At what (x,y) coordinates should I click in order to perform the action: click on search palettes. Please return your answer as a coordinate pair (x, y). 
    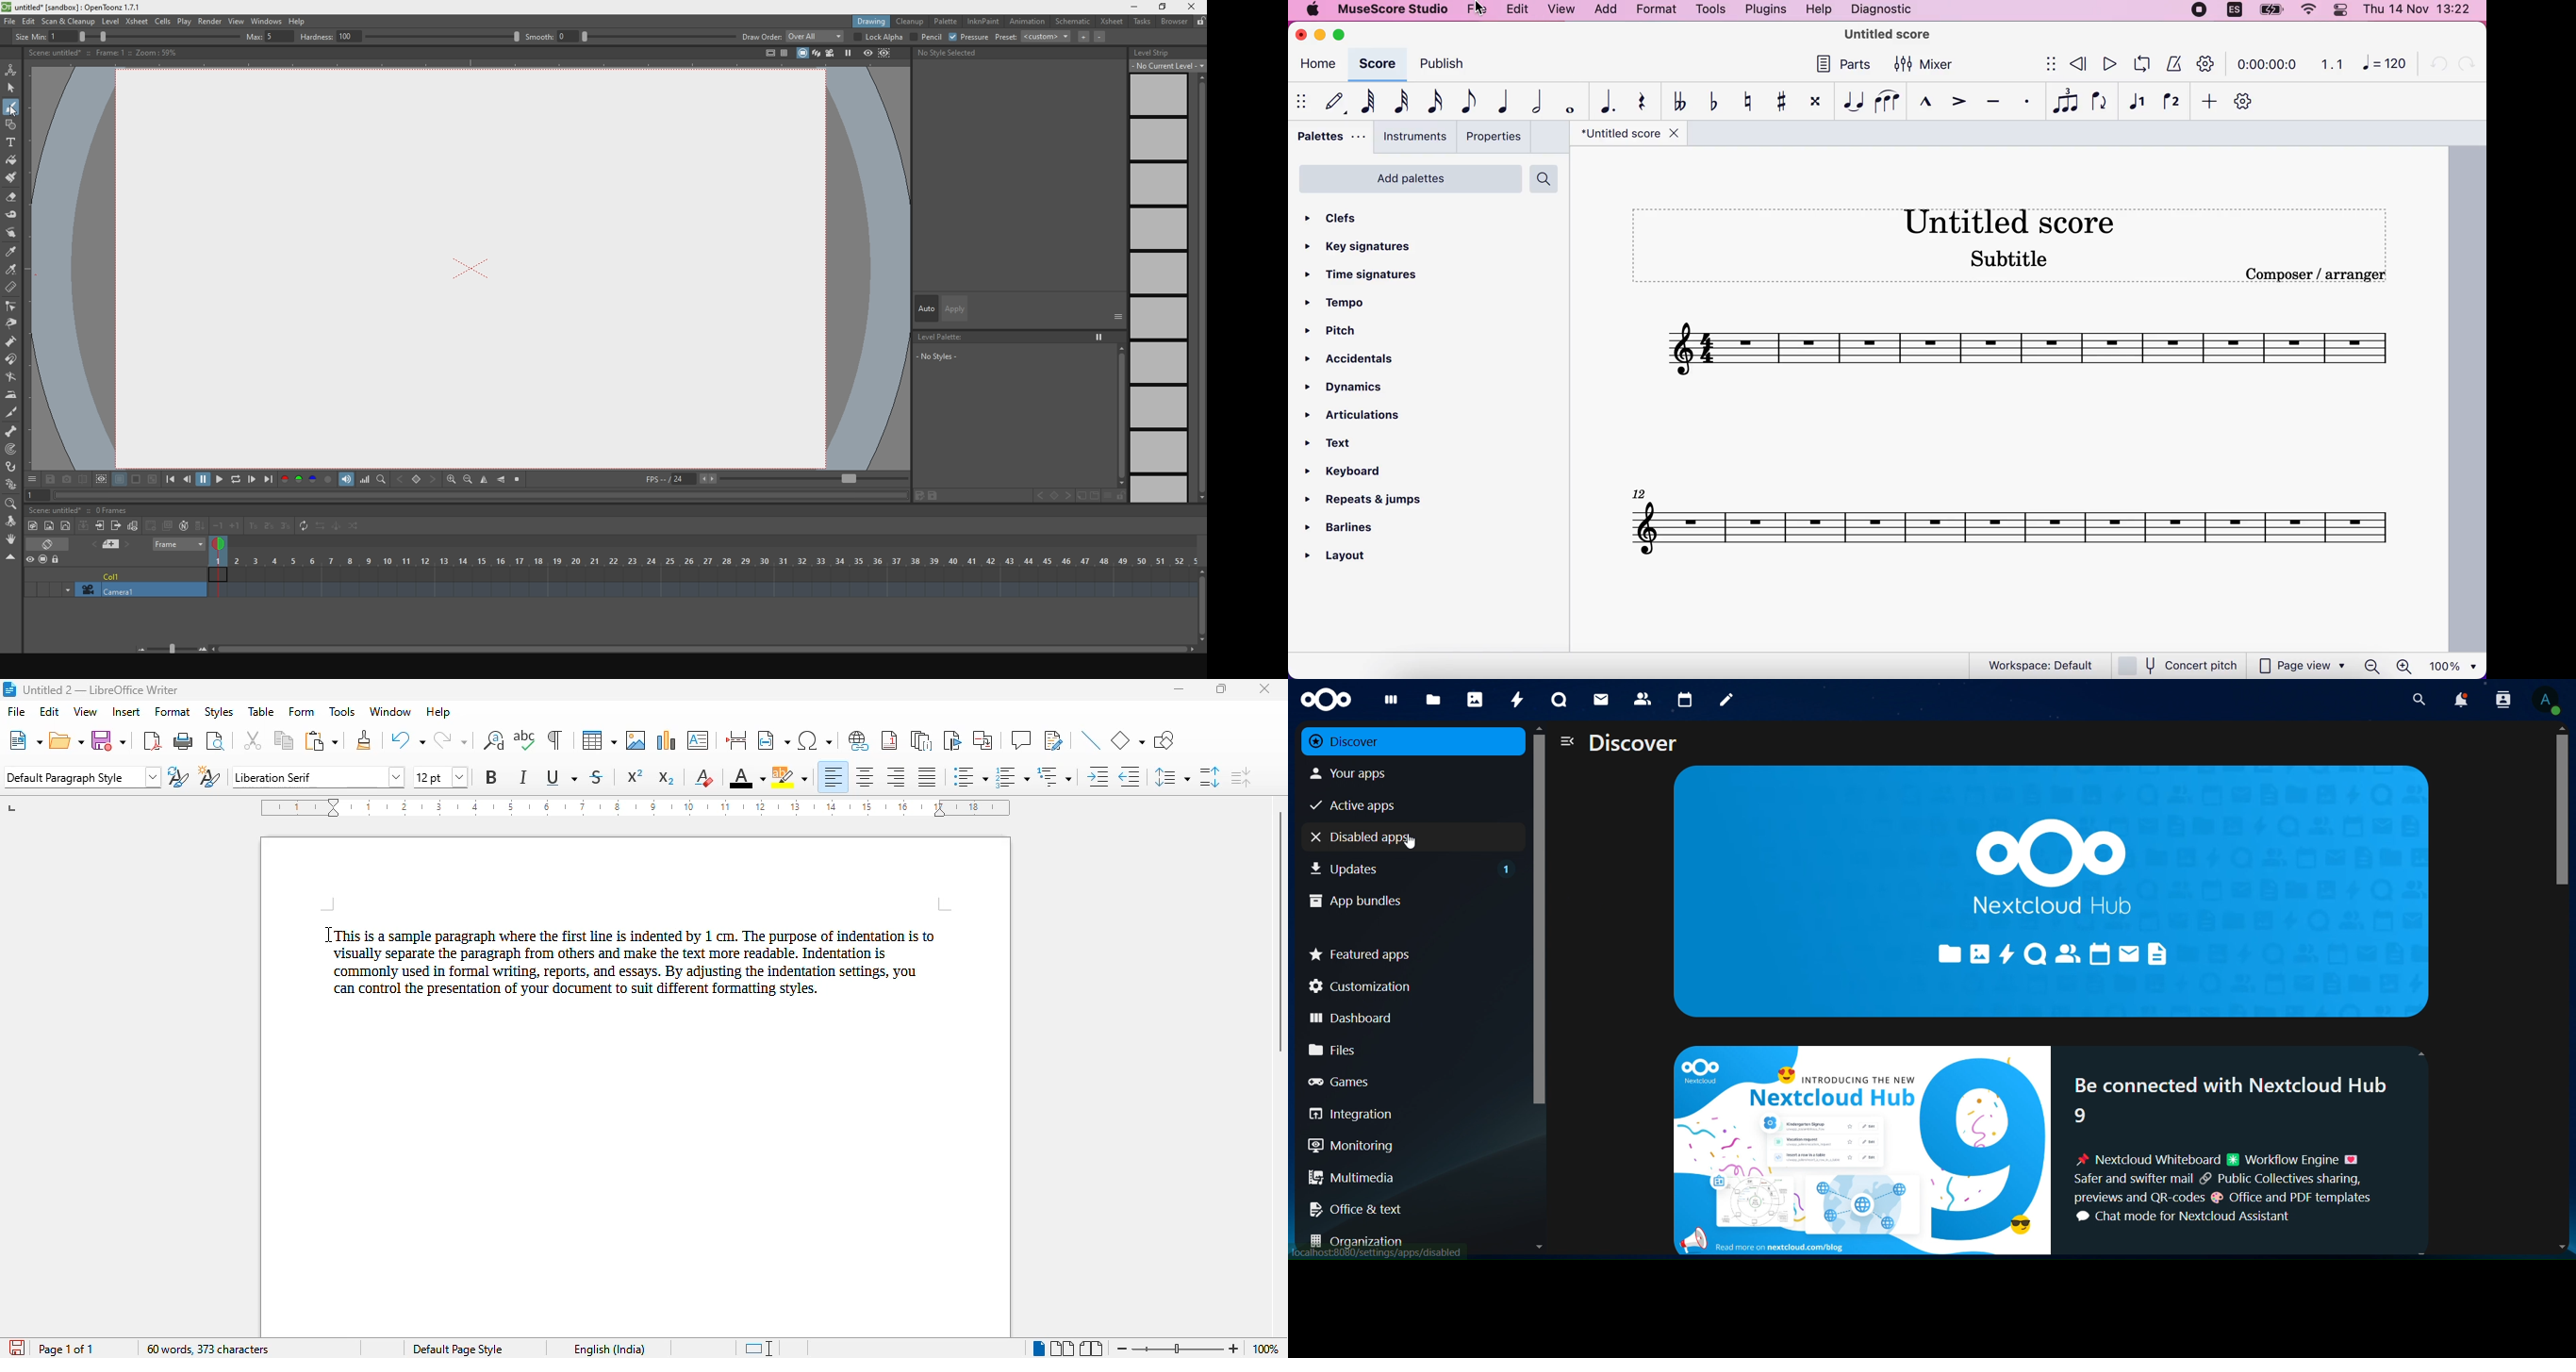
    Looking at the image, I should click on (1553, 177).